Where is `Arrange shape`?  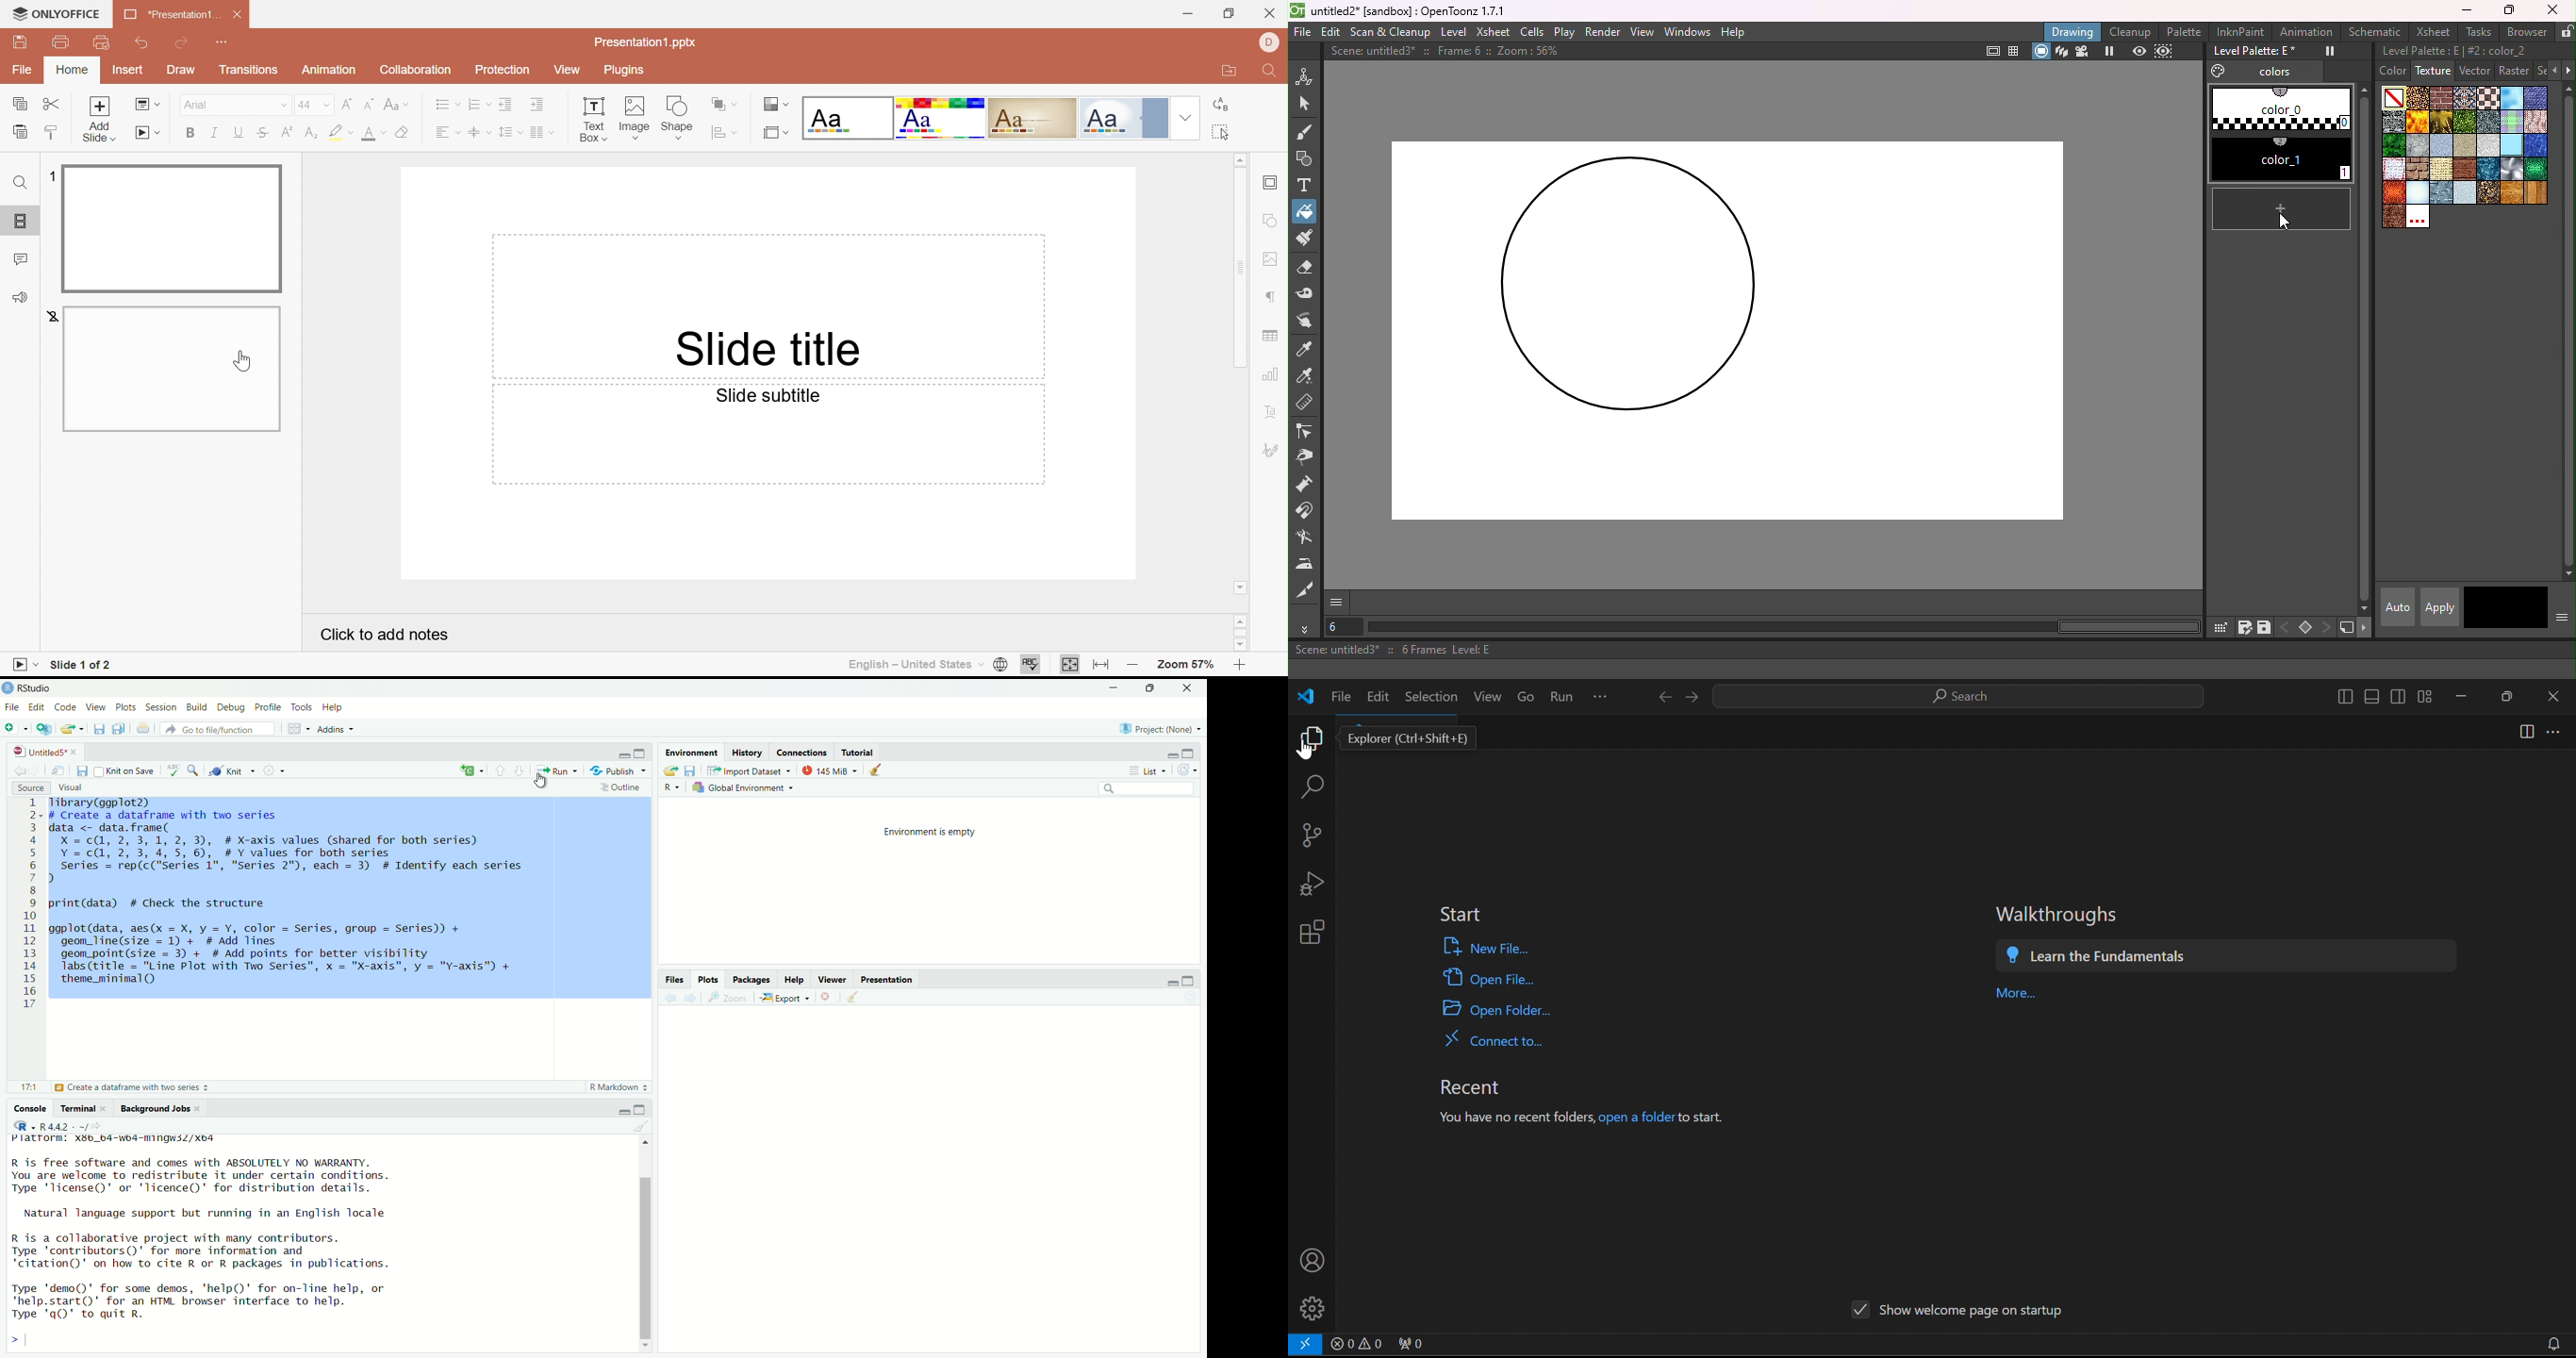 Arrange shape is located at coordinates (725, 103).